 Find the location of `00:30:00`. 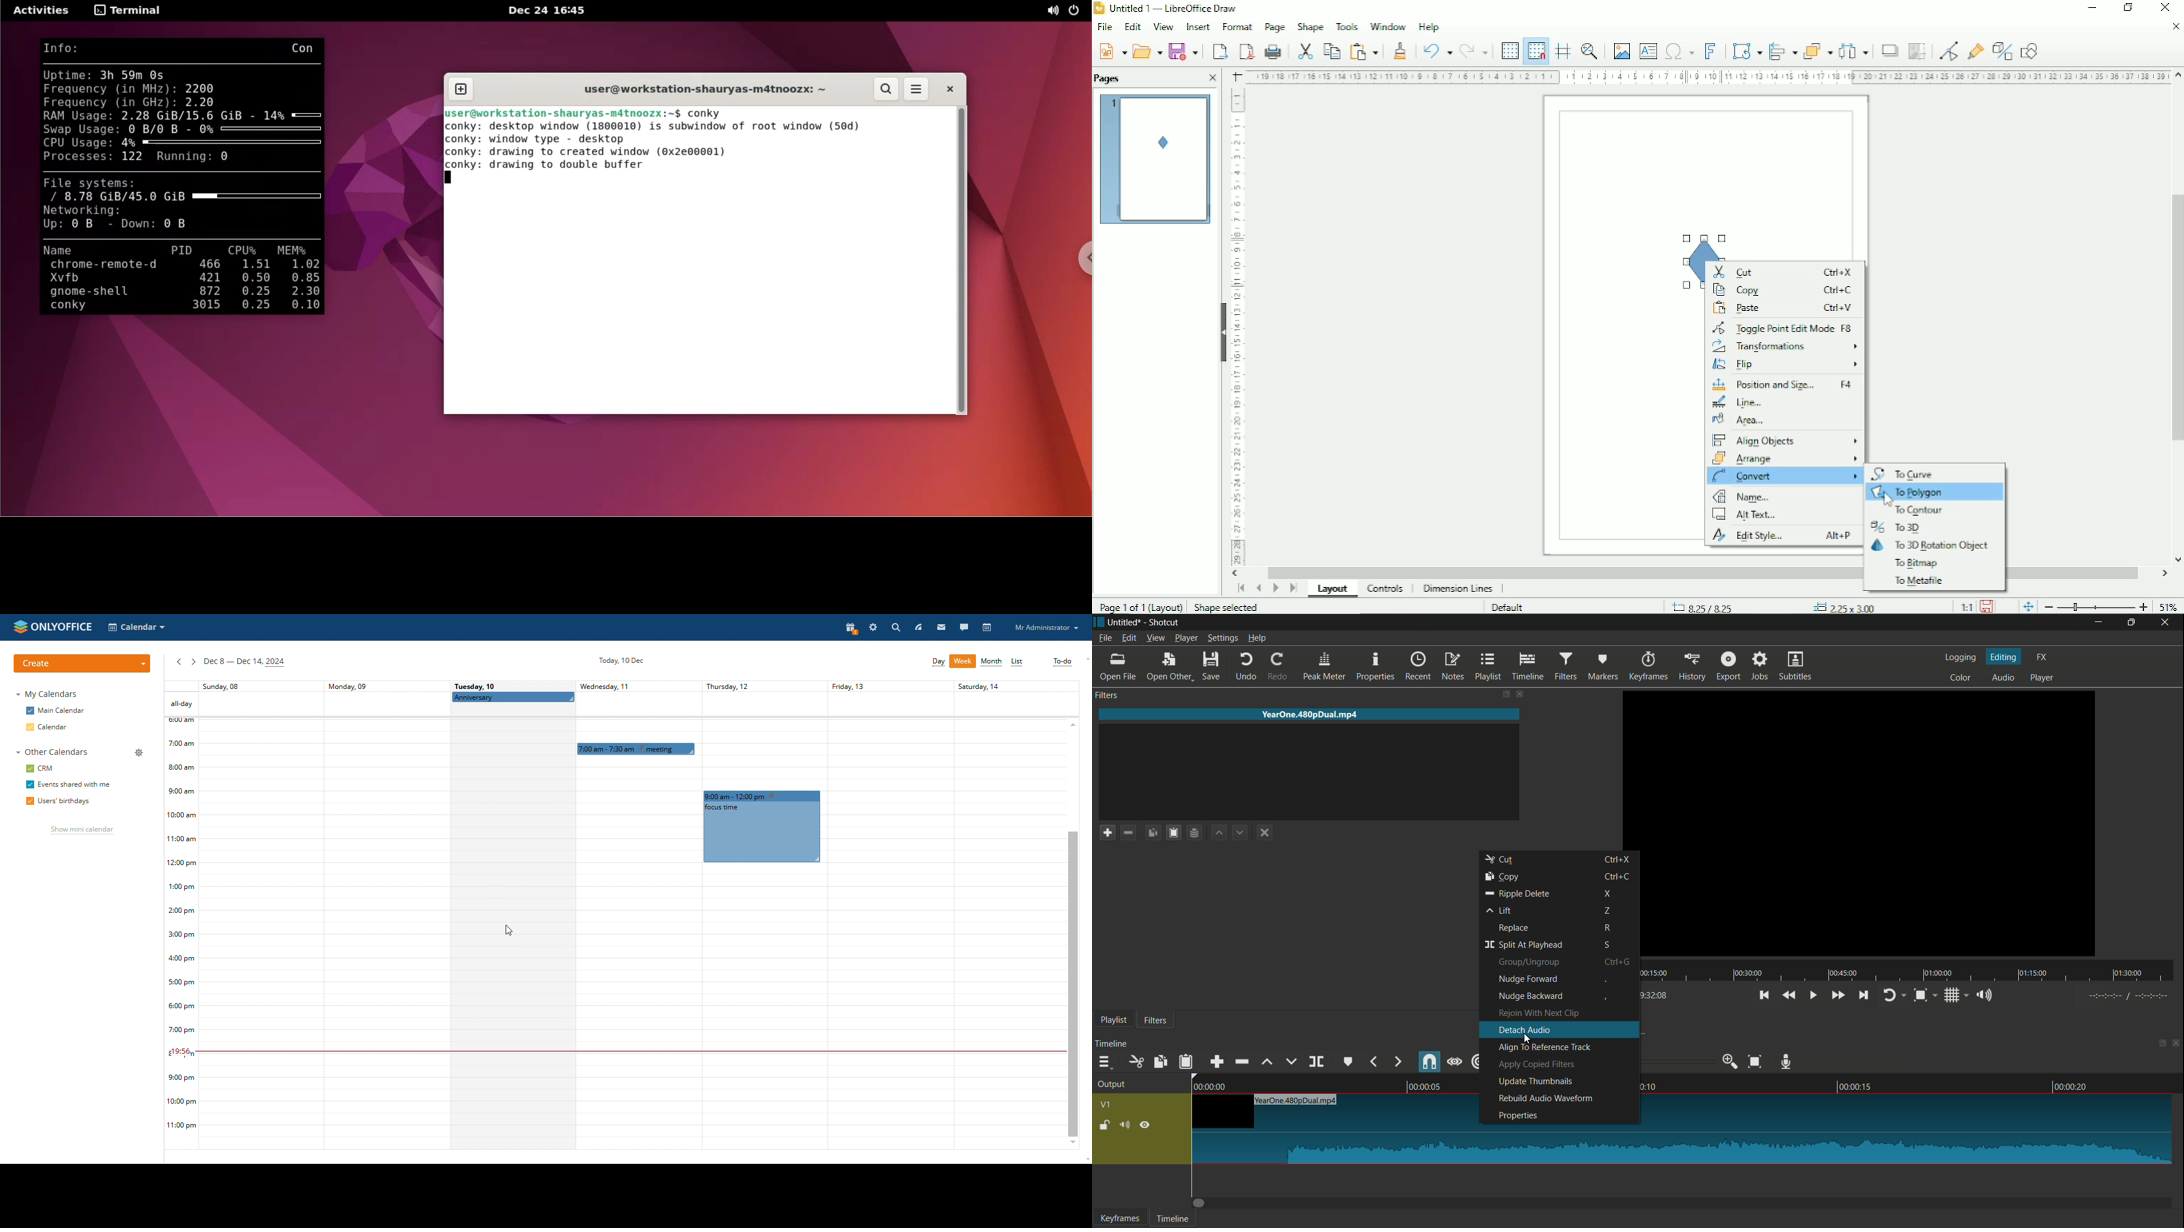

00:30:00 is located at coordinates (1749, 973).